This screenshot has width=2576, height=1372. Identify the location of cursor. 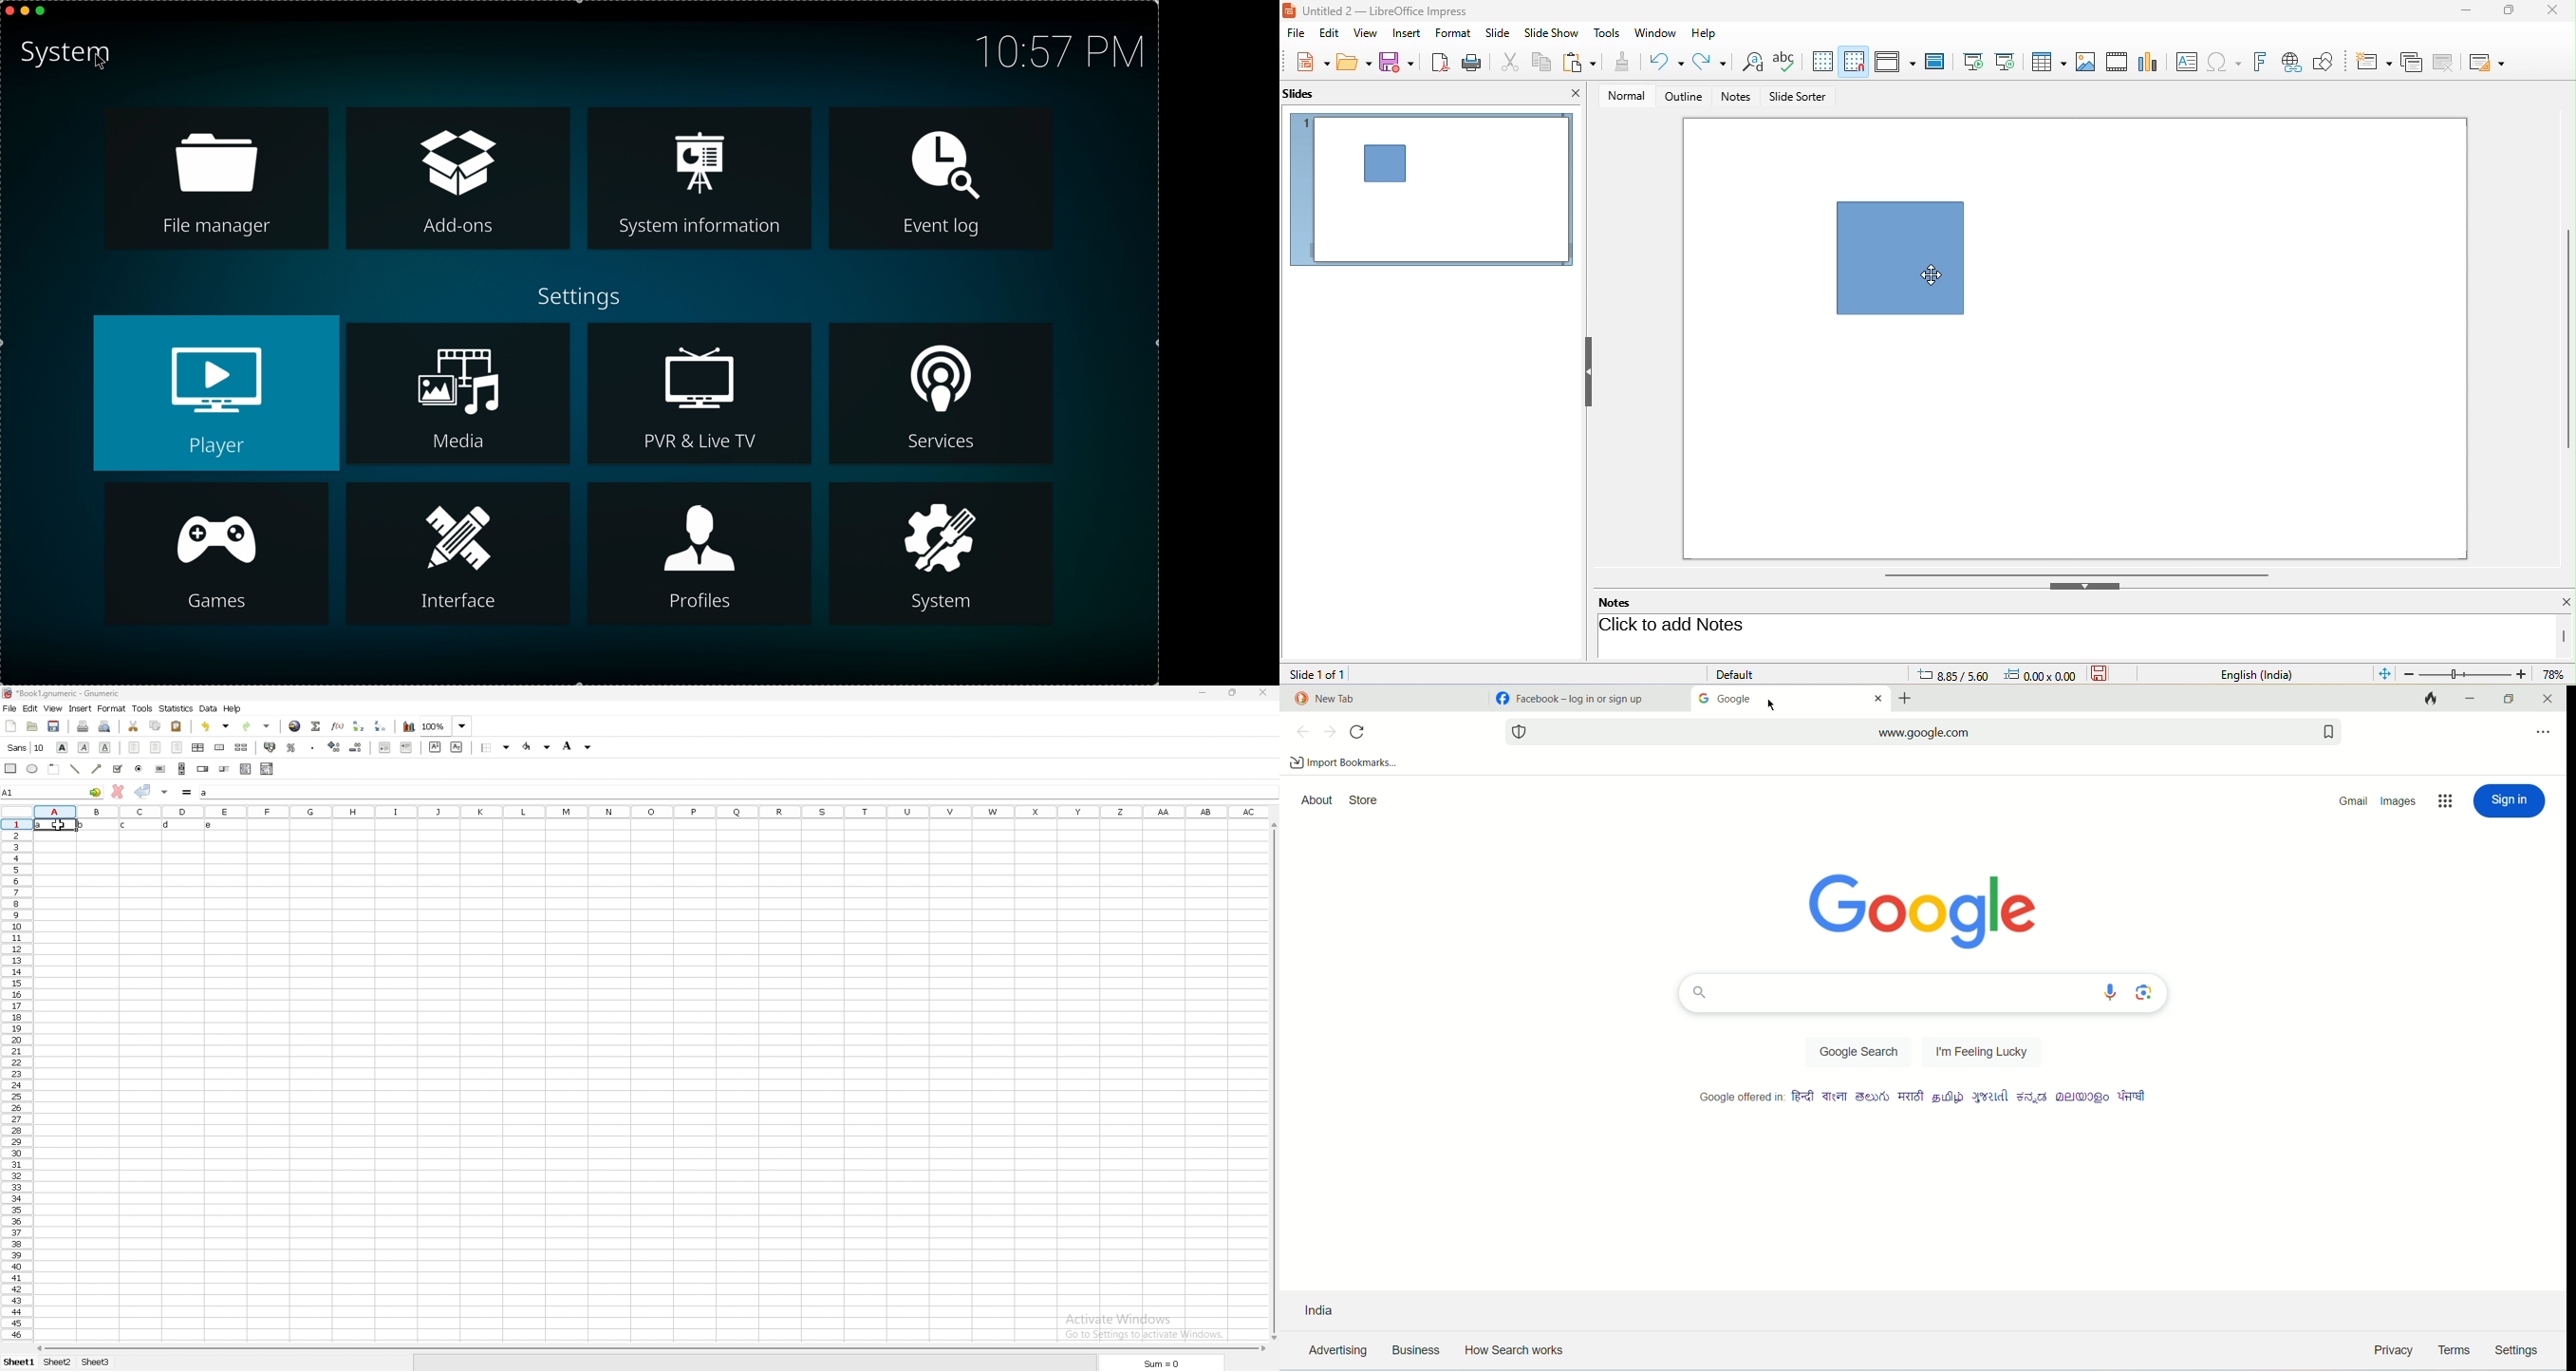
(63, 826).